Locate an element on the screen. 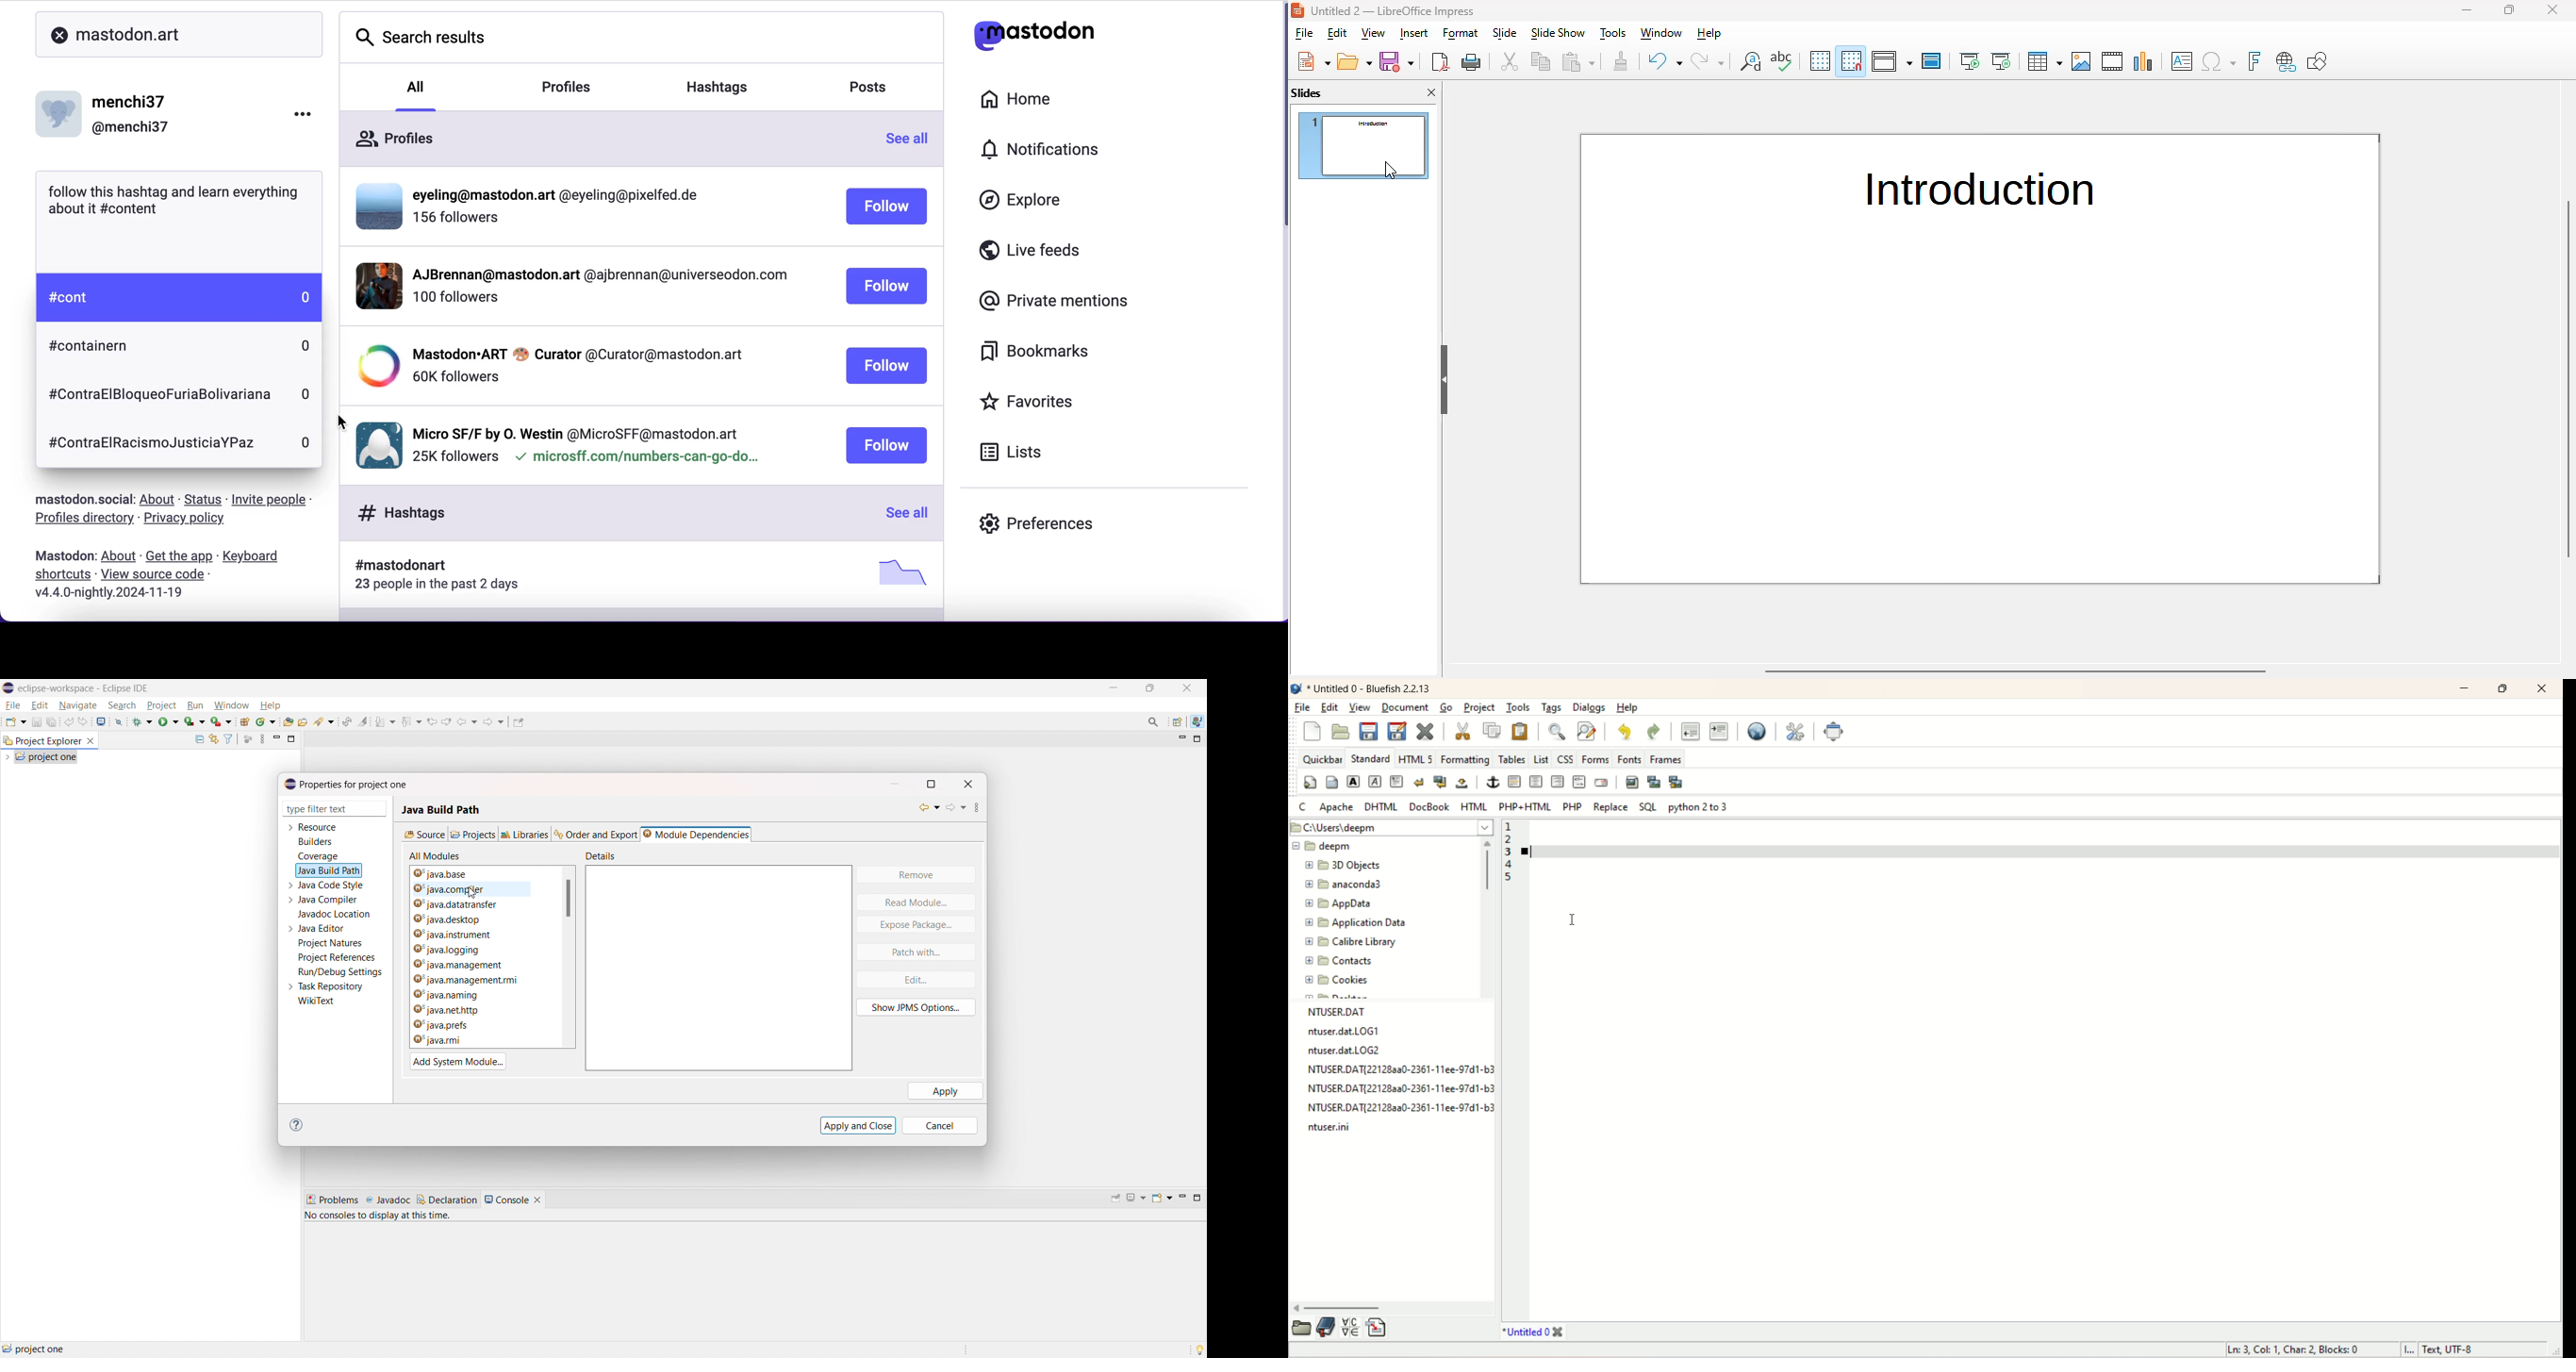 This screenshot has width=2576, height=1372. PHP is located at coordinates (1570, 807).